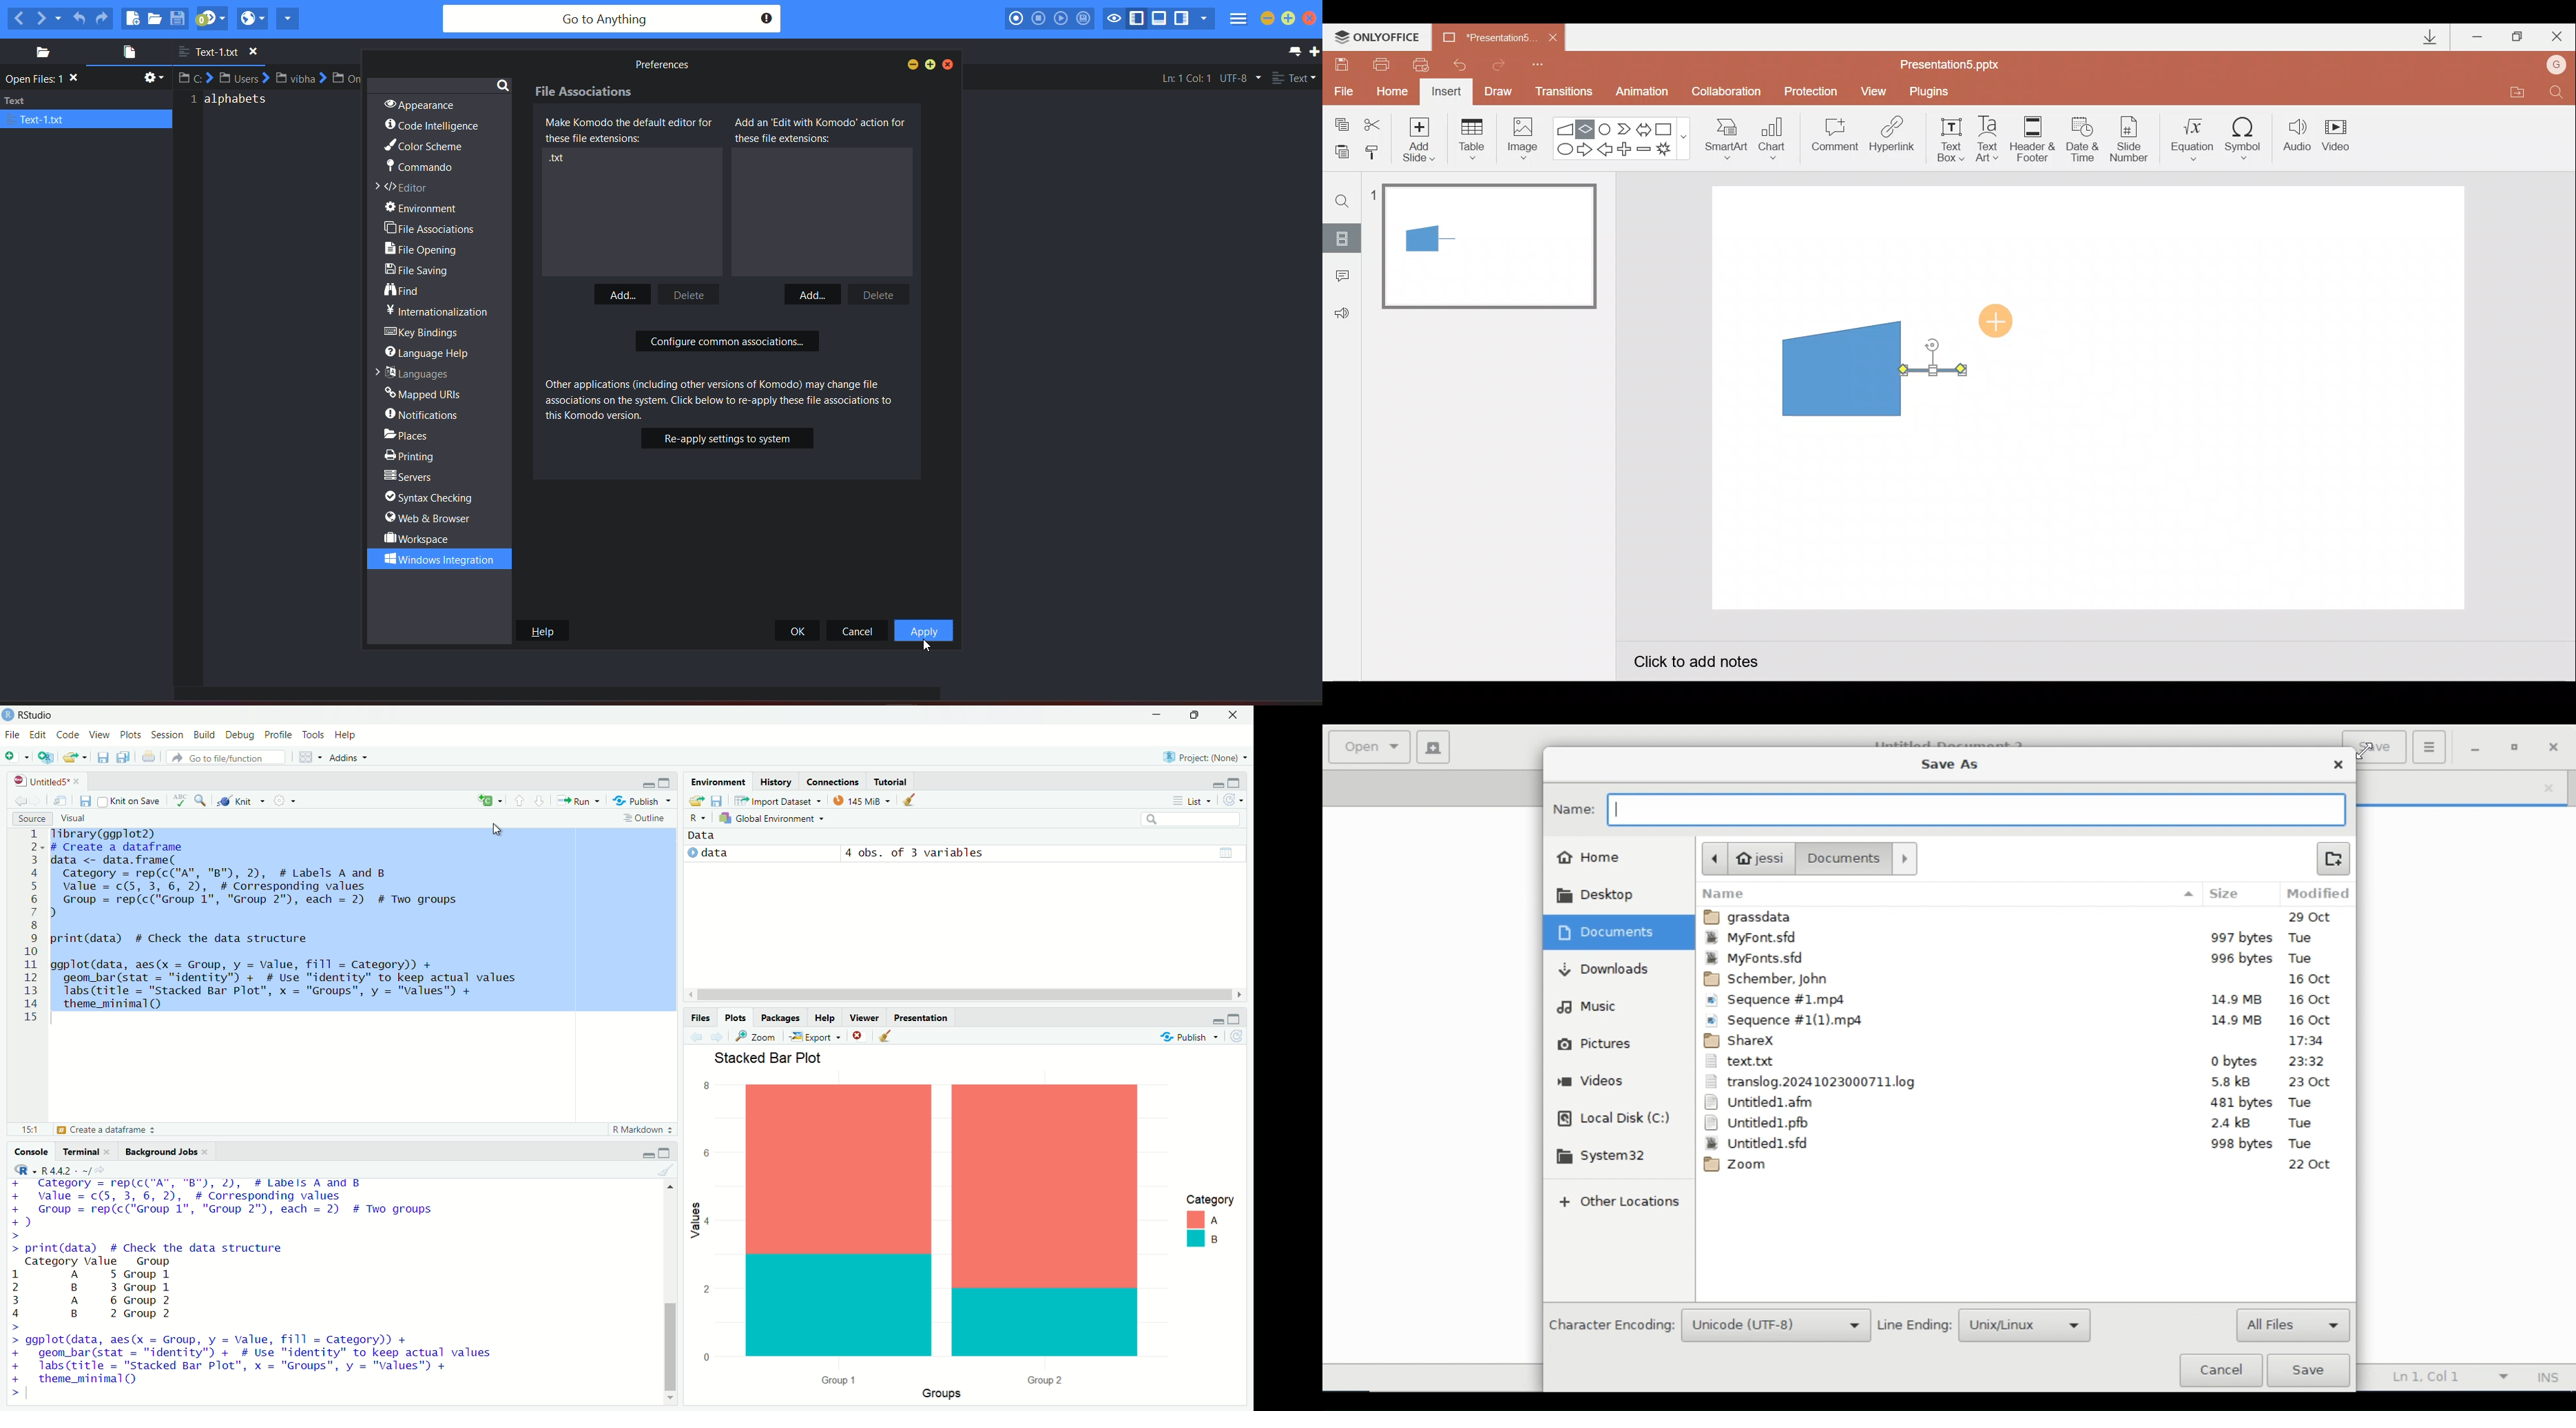 The height and width of the screenshot is (1428, 2576). Describe the element at coordinates (1235, 799) in the screenshot. I see `Refresh the list of objects in the environment` at that location.